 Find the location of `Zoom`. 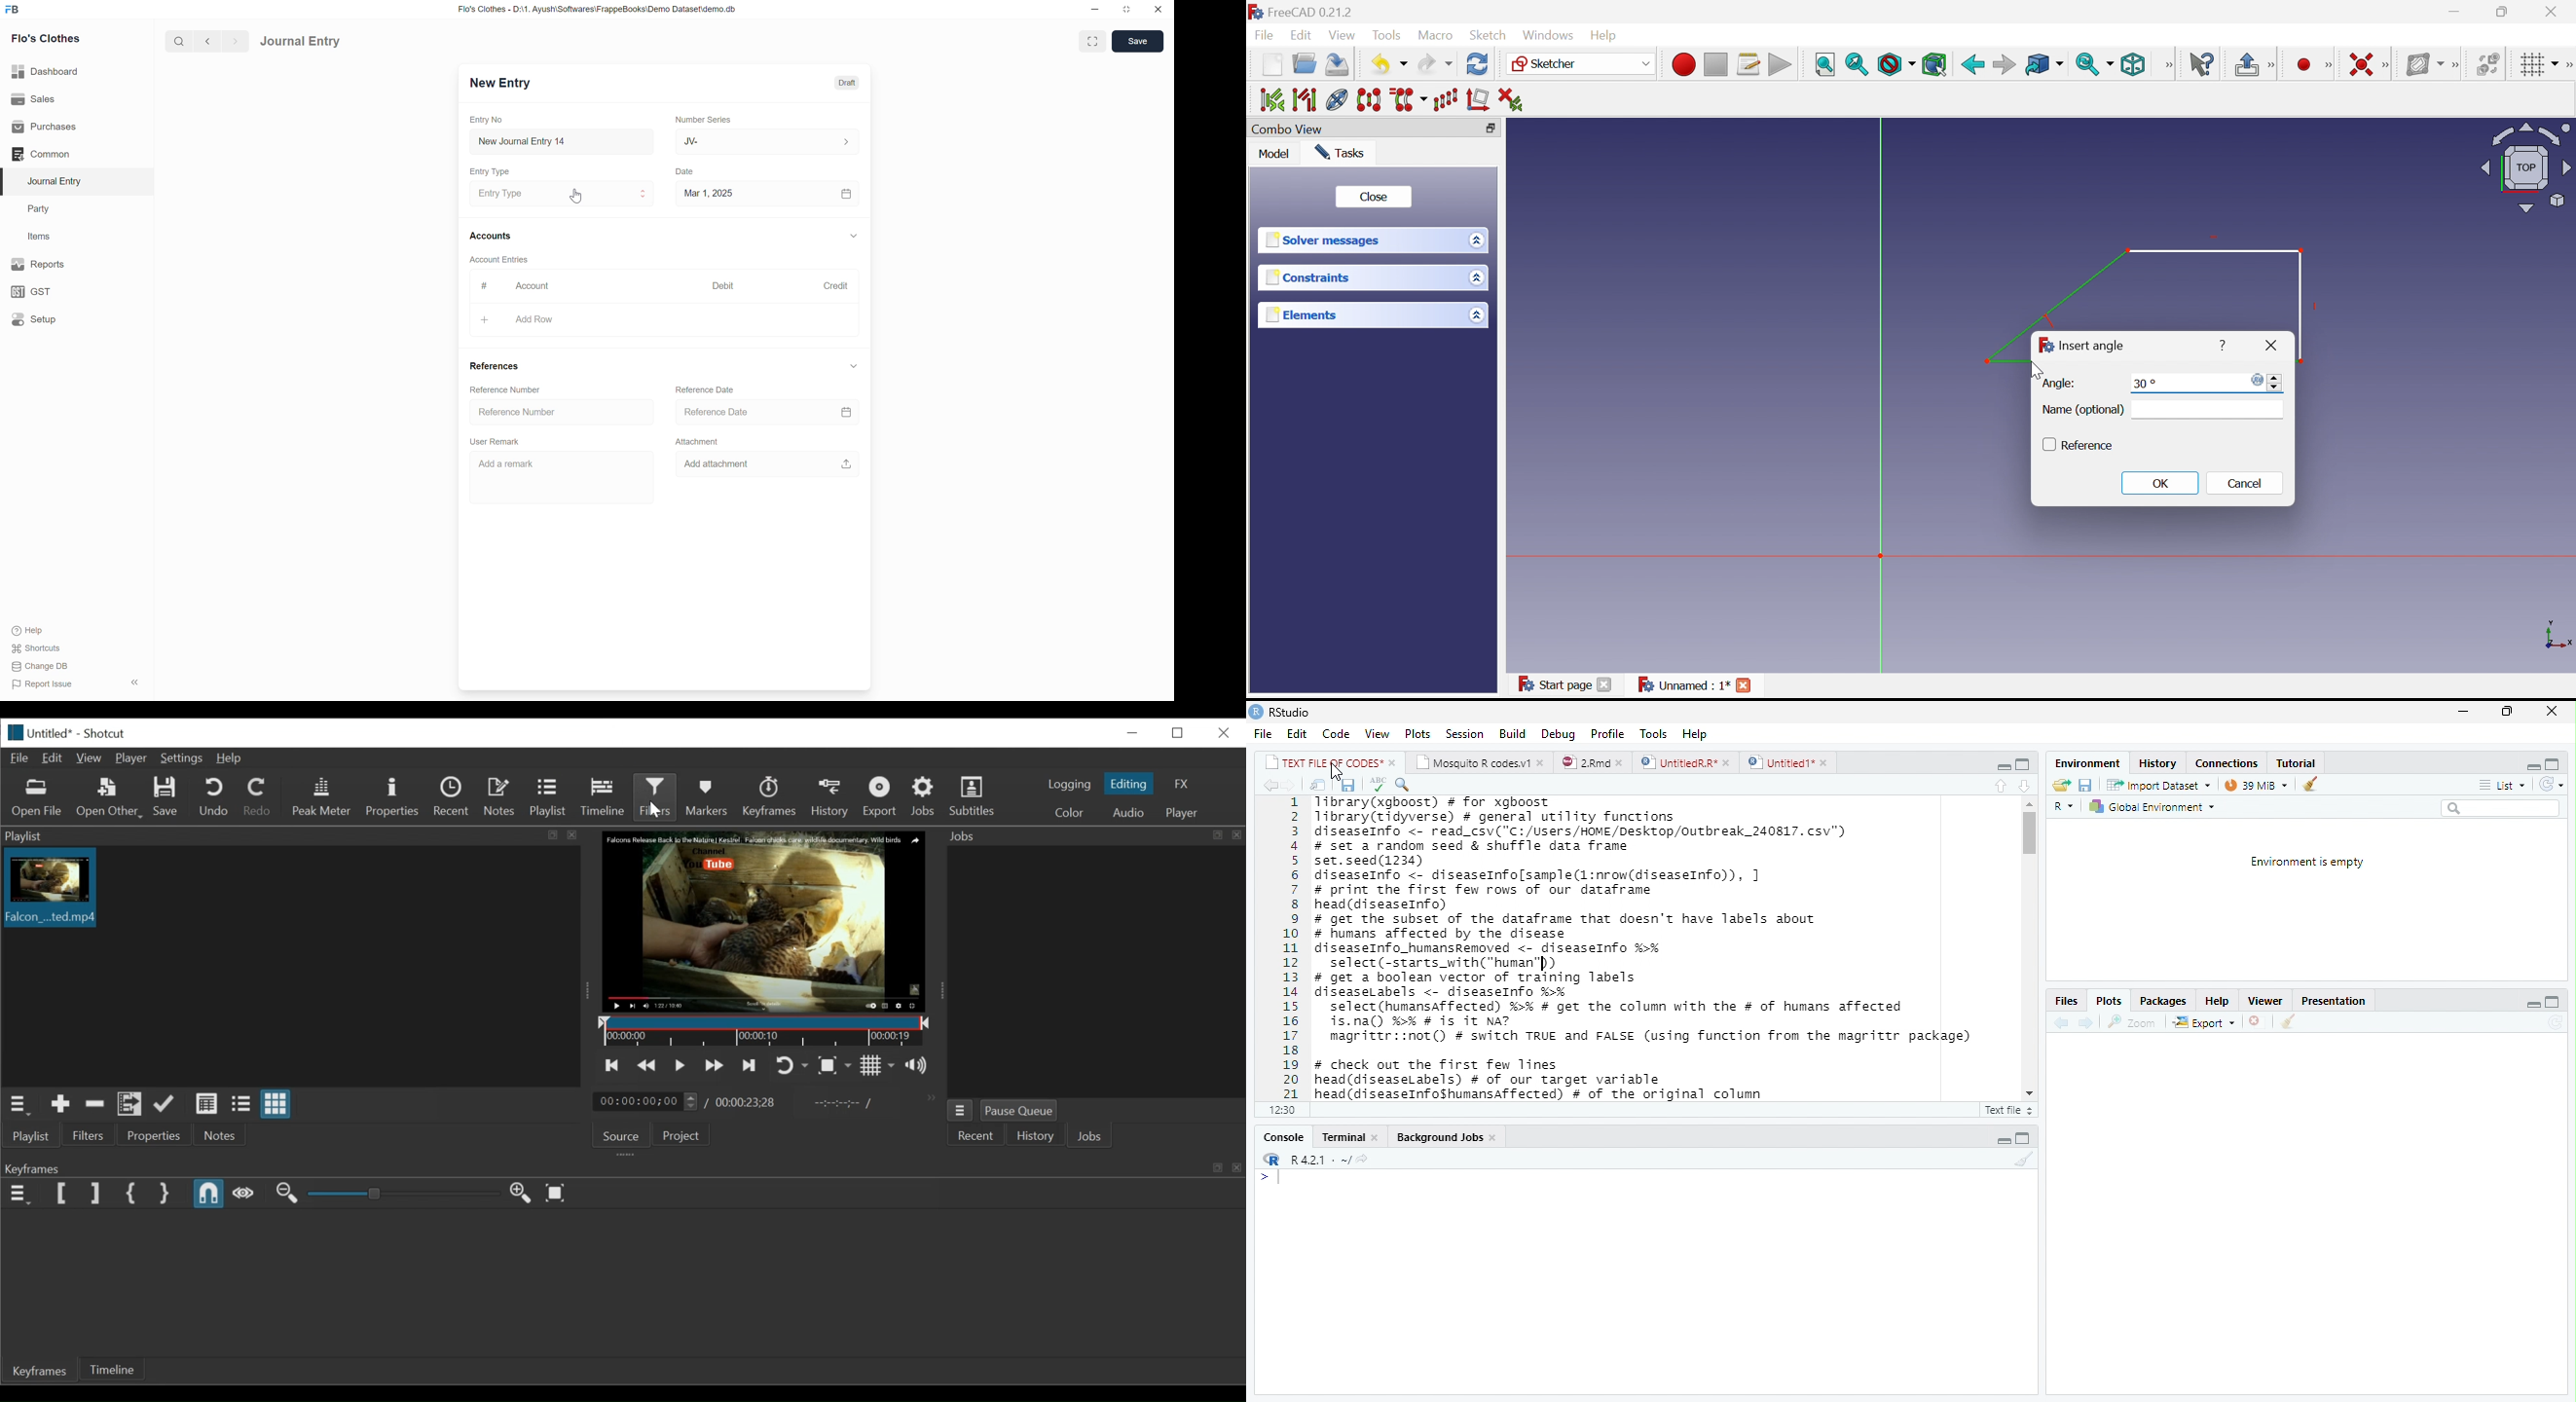

Zoom is located at coordinates (2133, 1020).